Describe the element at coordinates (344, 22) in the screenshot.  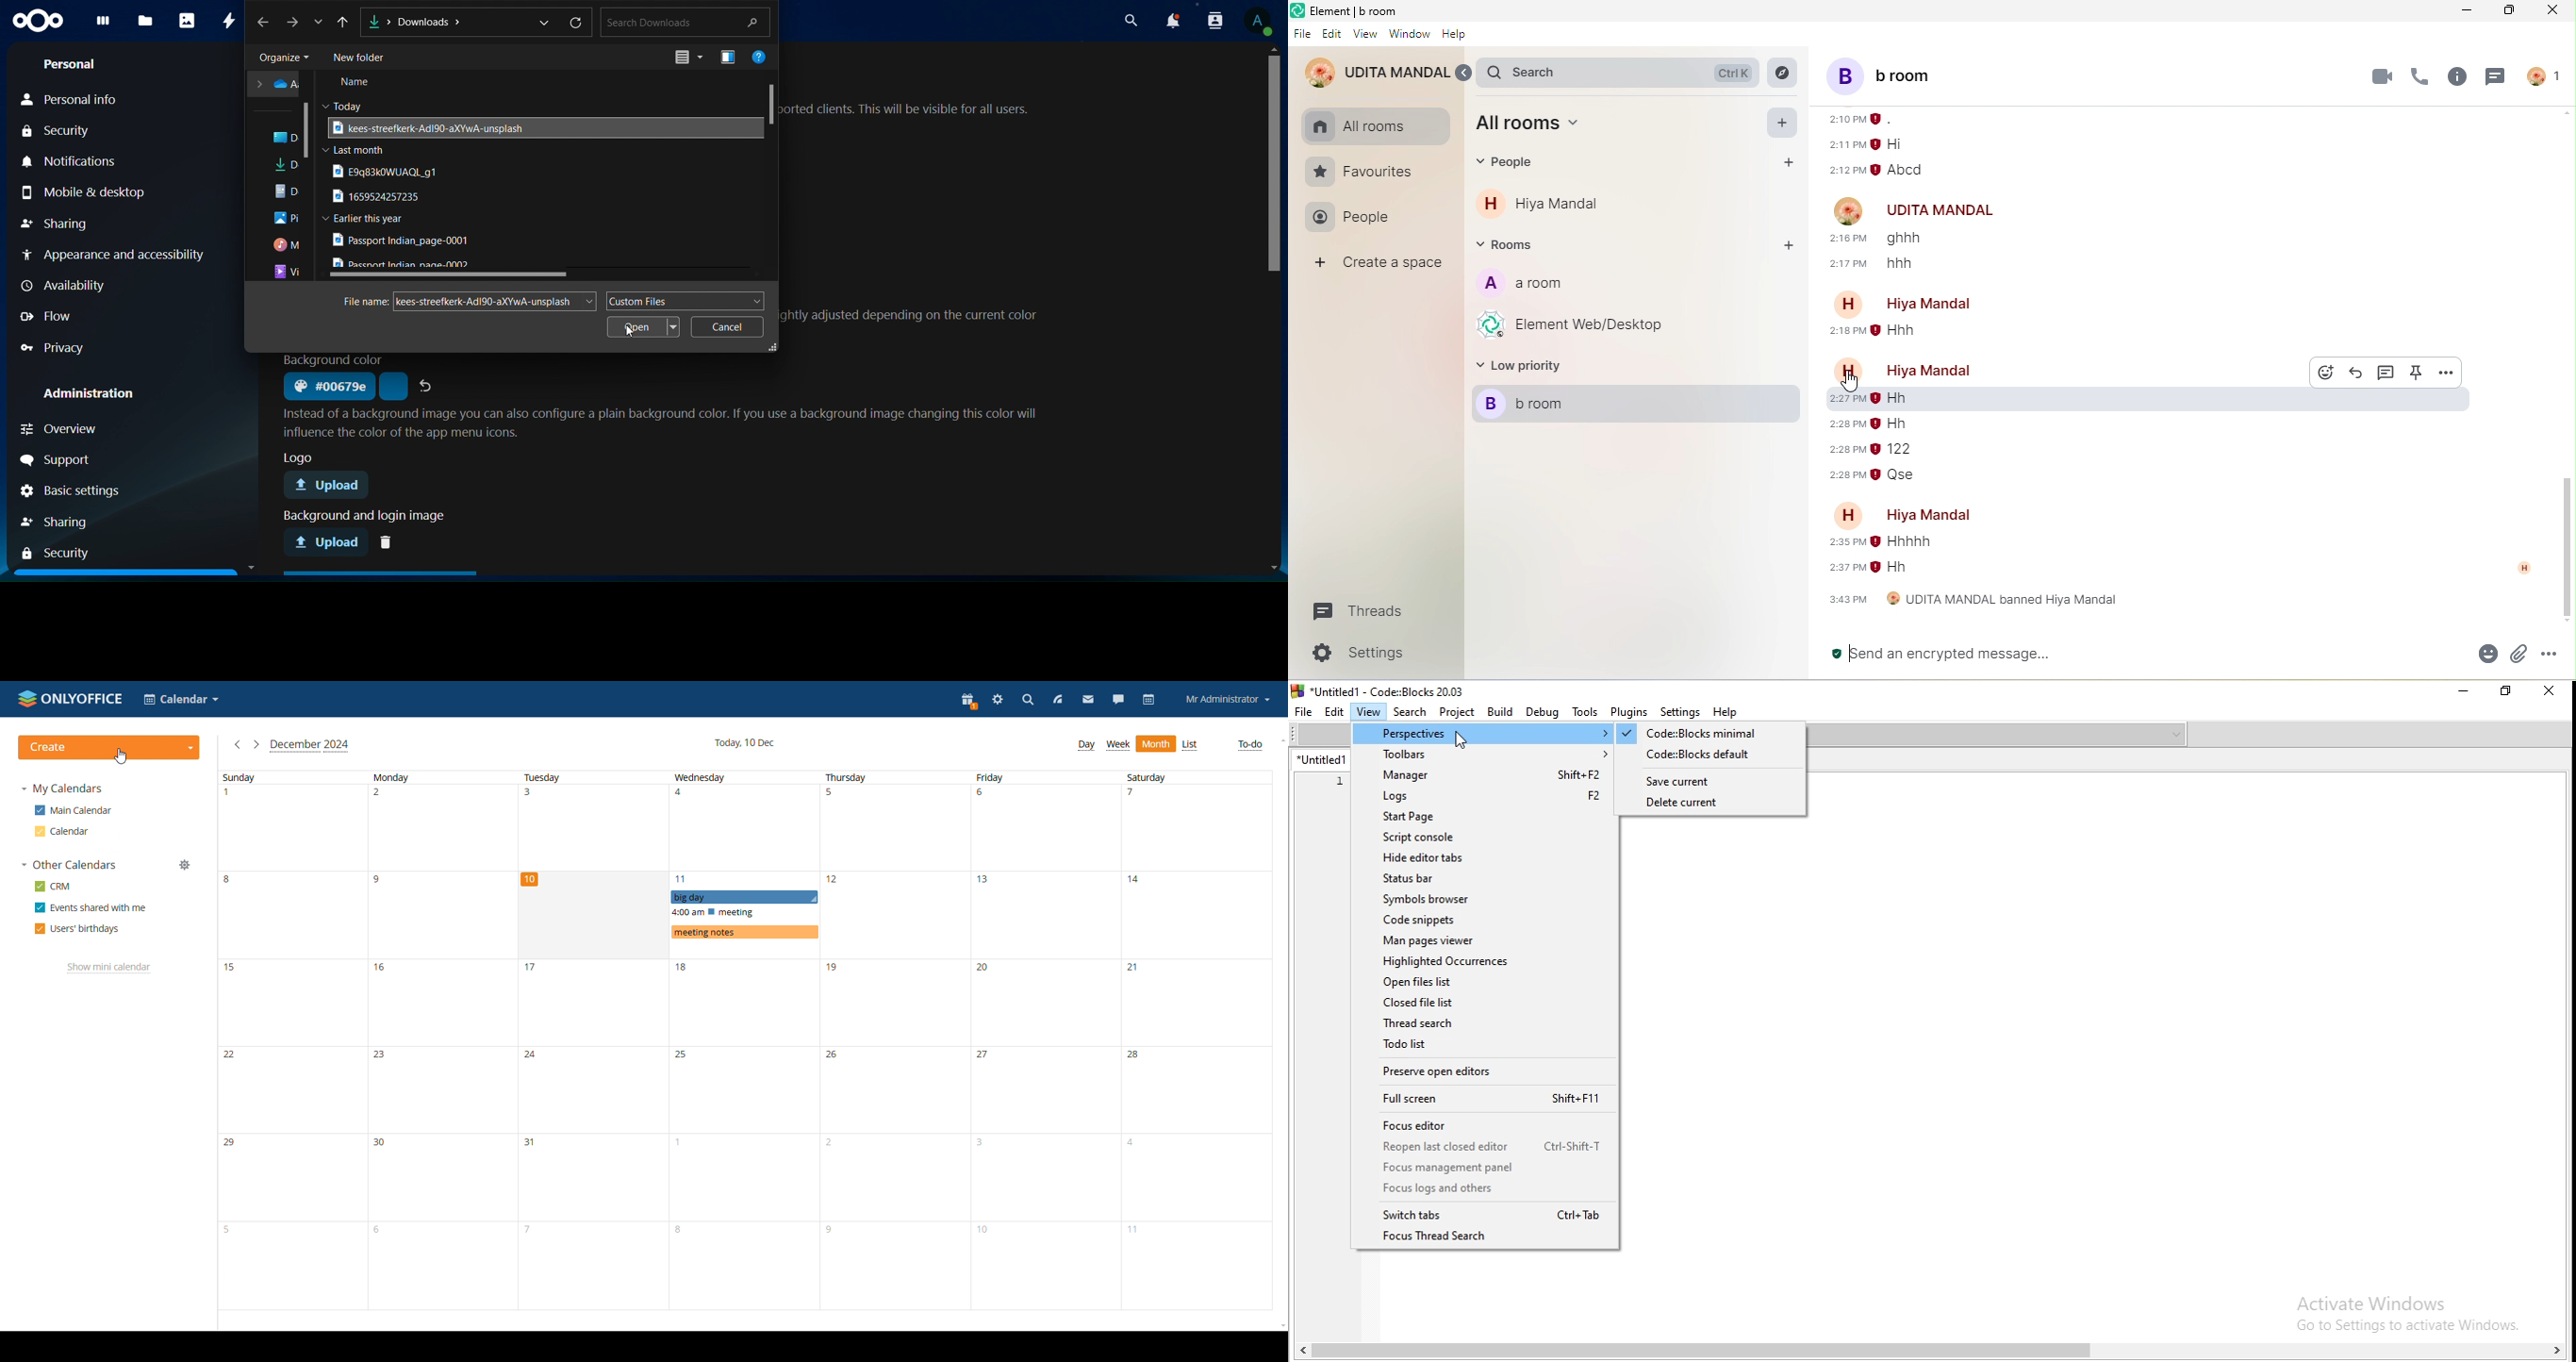
I see `` at that location.